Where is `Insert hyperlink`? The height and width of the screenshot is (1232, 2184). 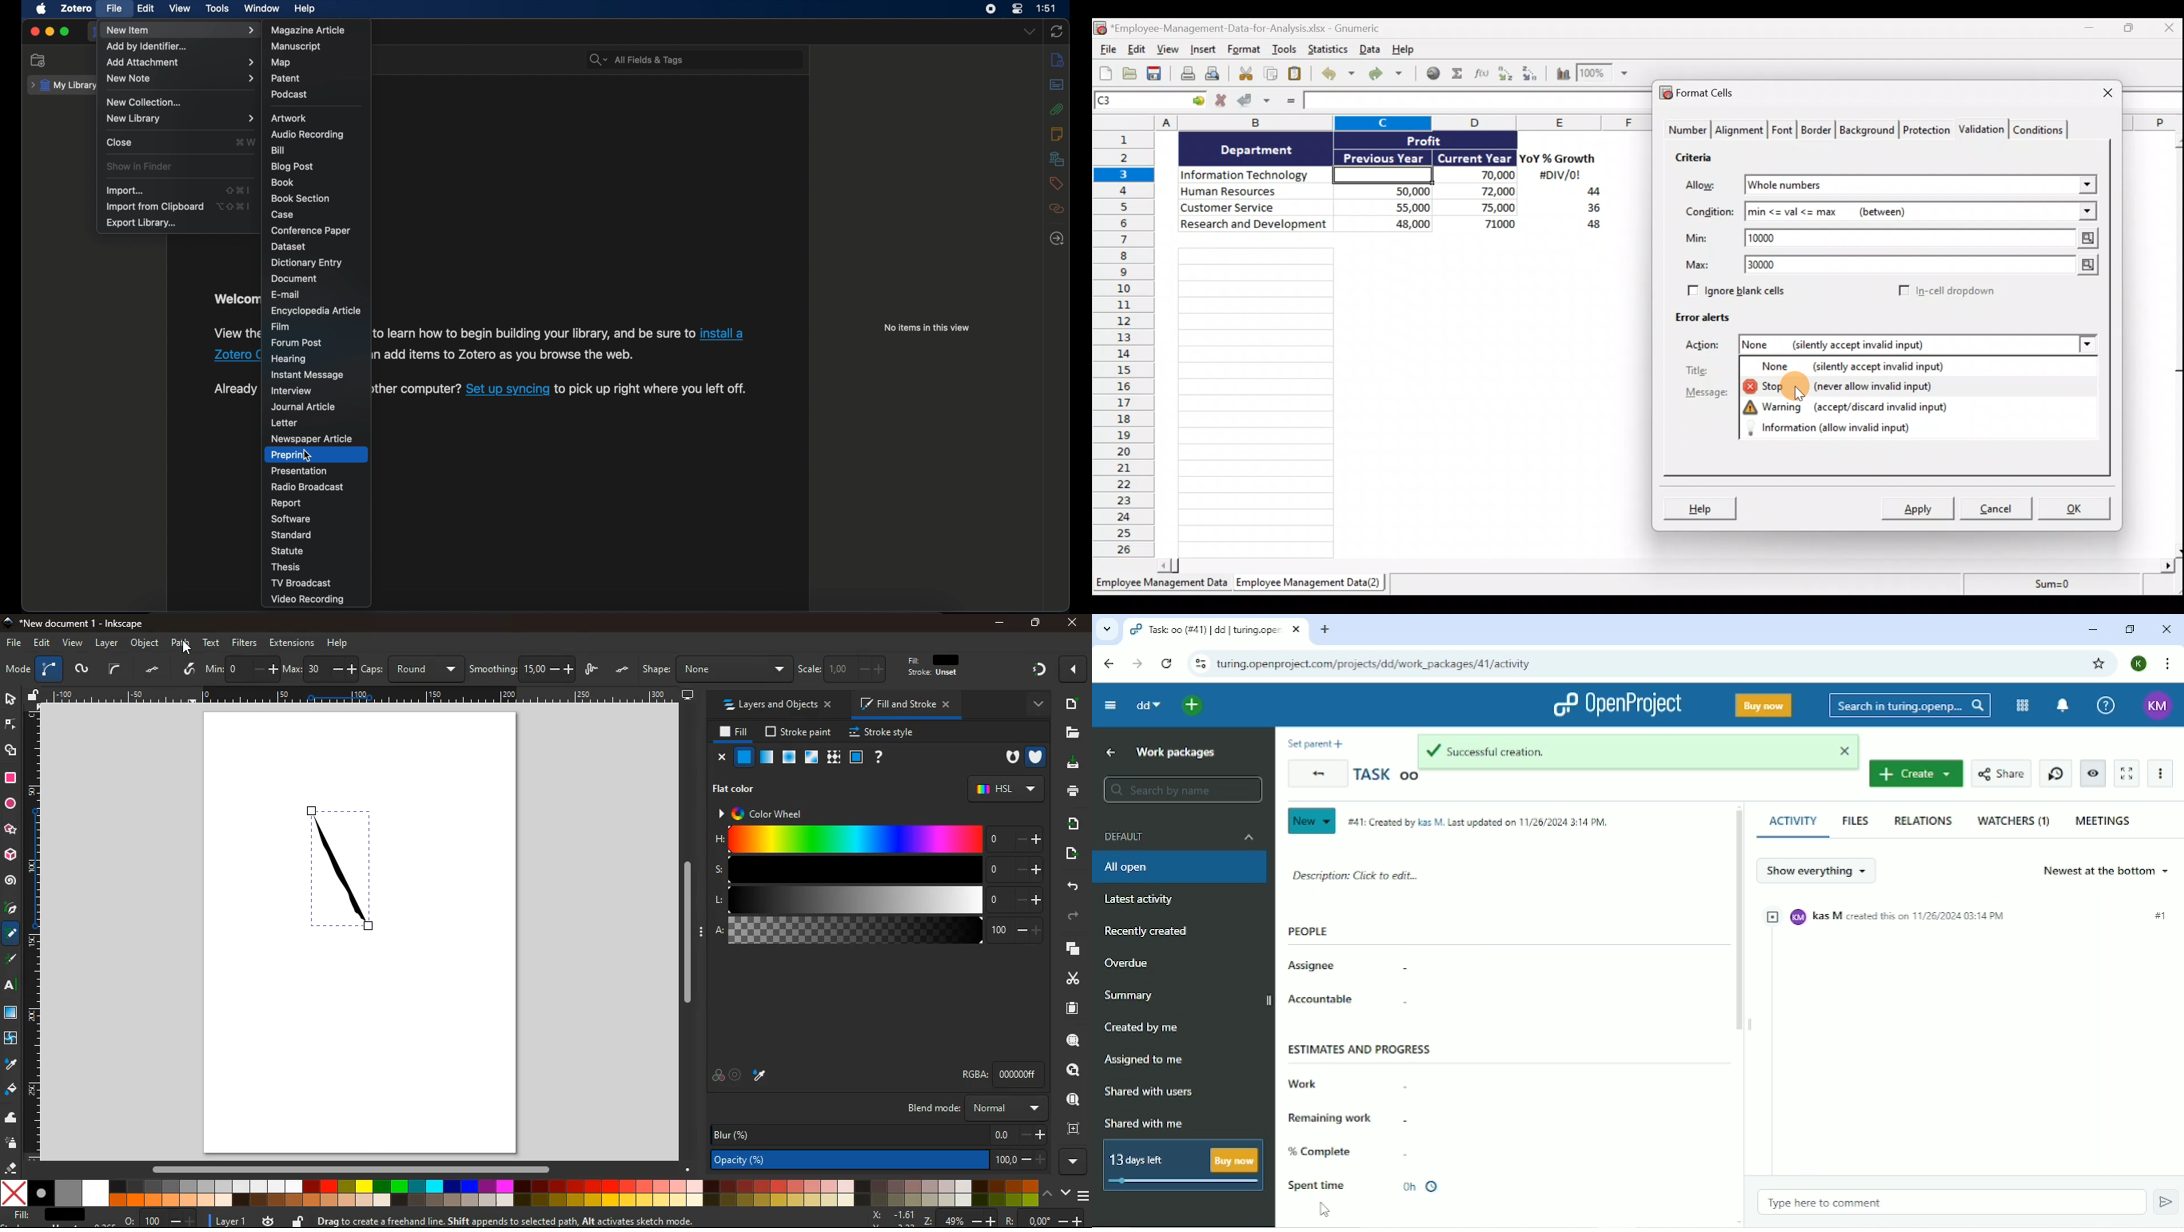
Insert hyperlink is located at coordinates (1434, 73).